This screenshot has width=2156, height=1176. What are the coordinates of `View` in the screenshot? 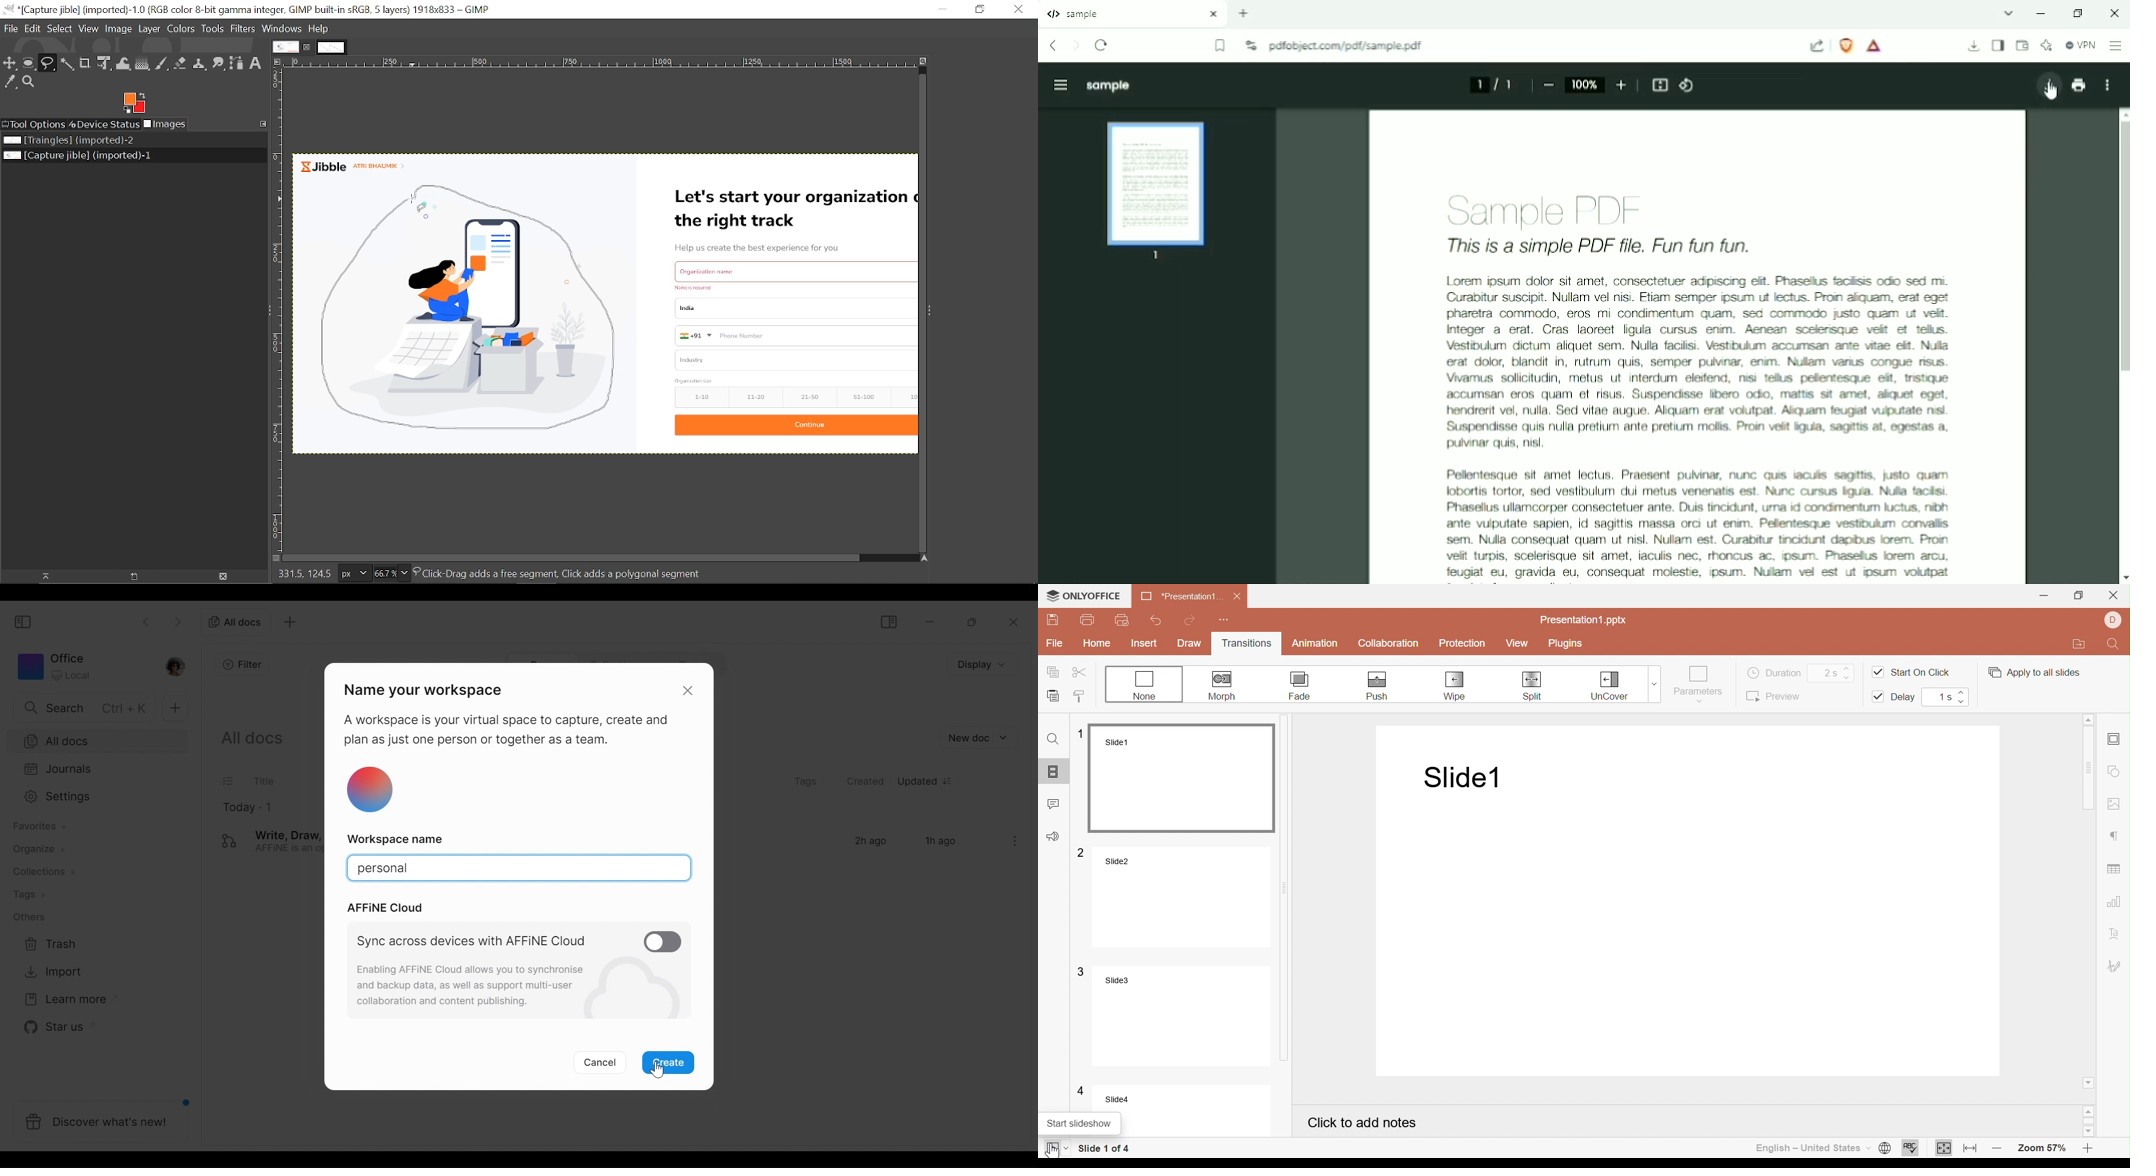 It's located at (1518, 644).